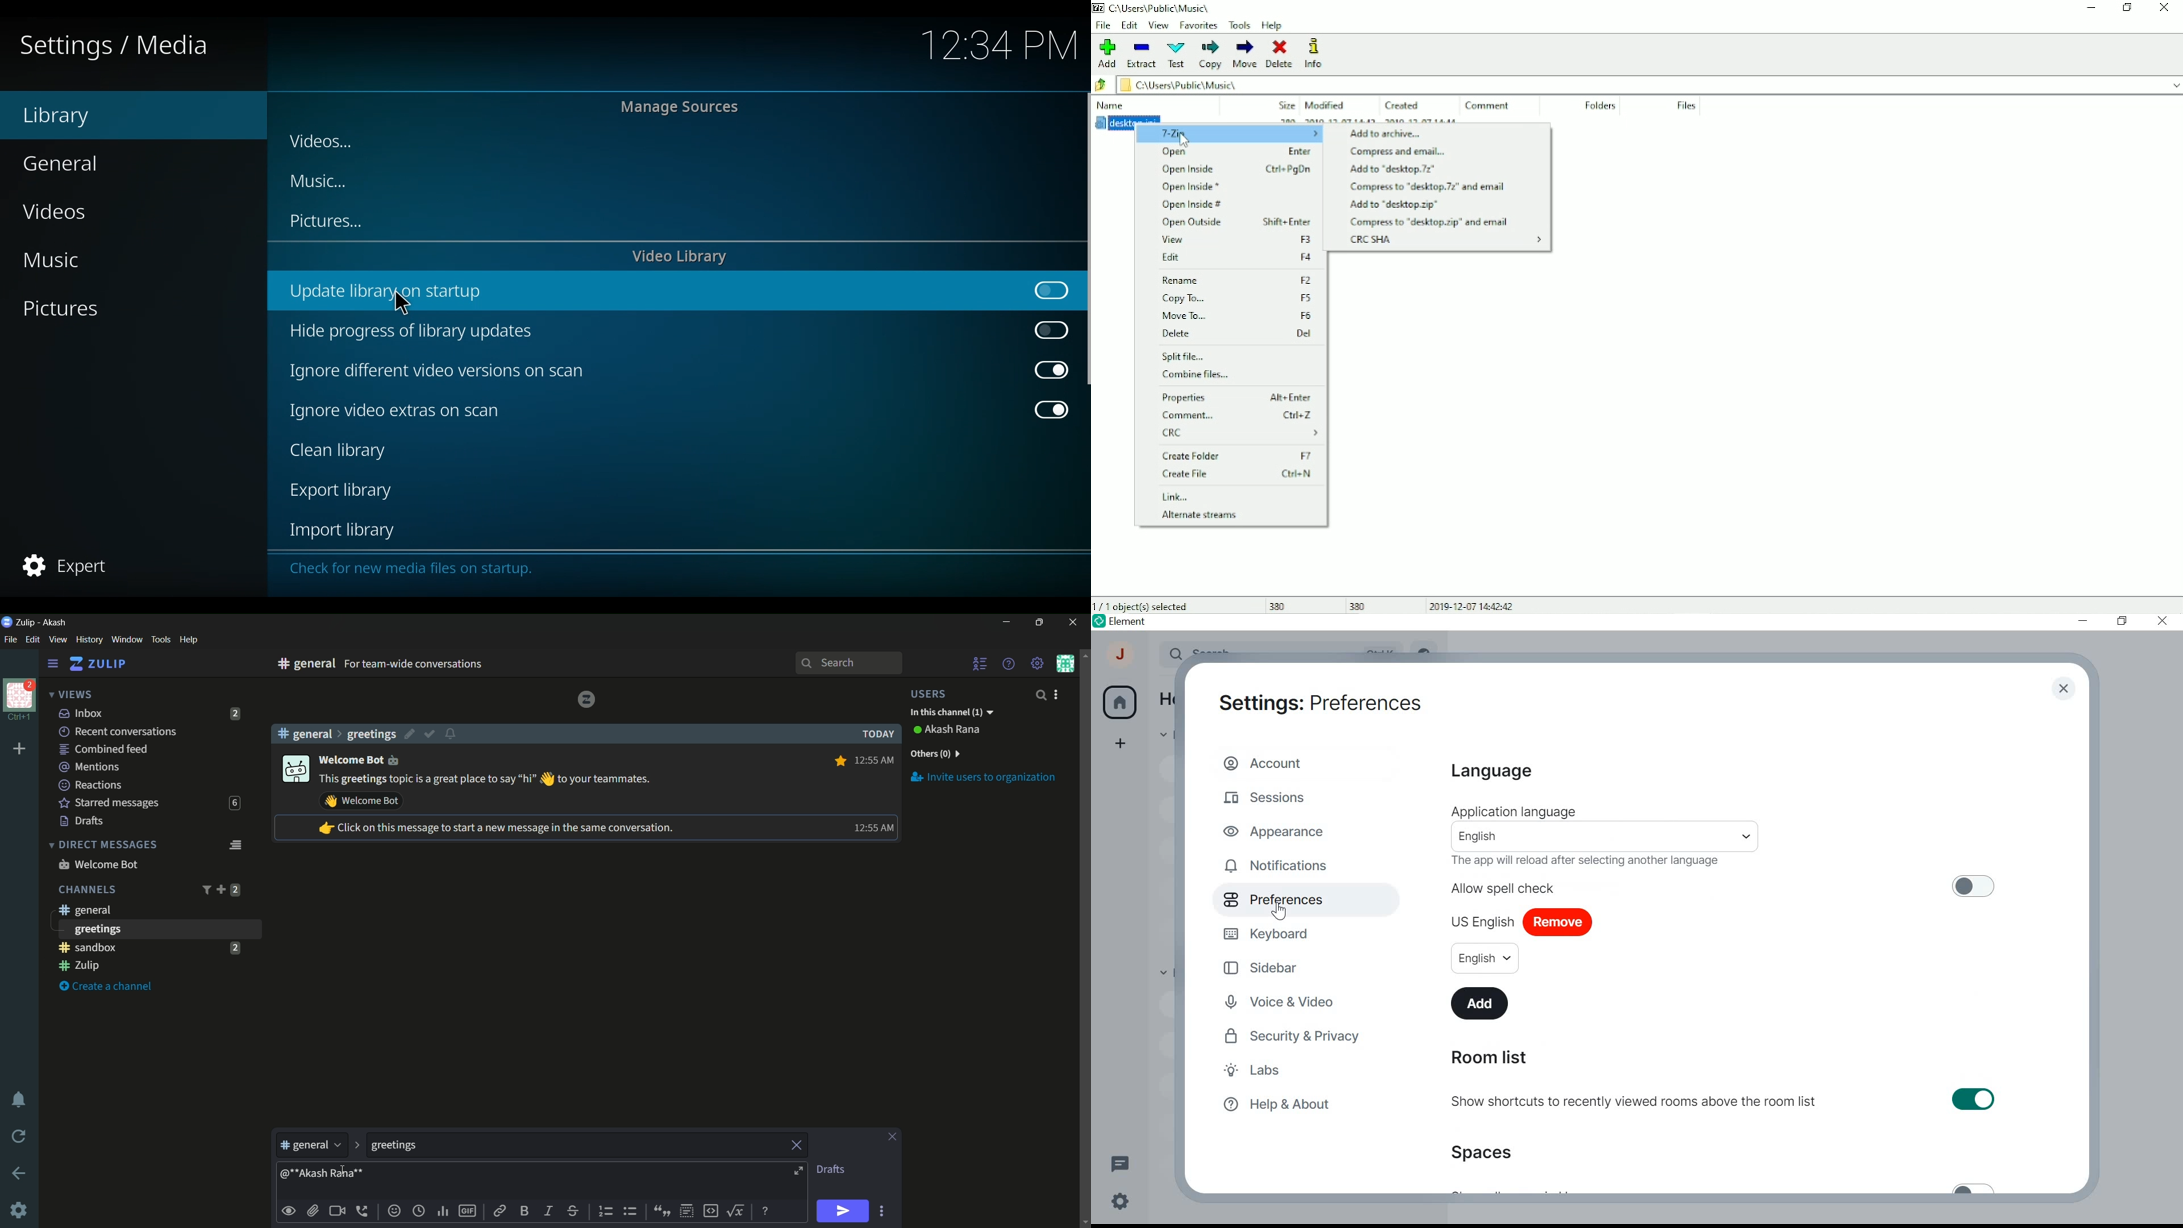 This screenshot has height=1232, width=2184. Describe the element at coordinates (68, 162) in the screenshot. I see `General` at that location.